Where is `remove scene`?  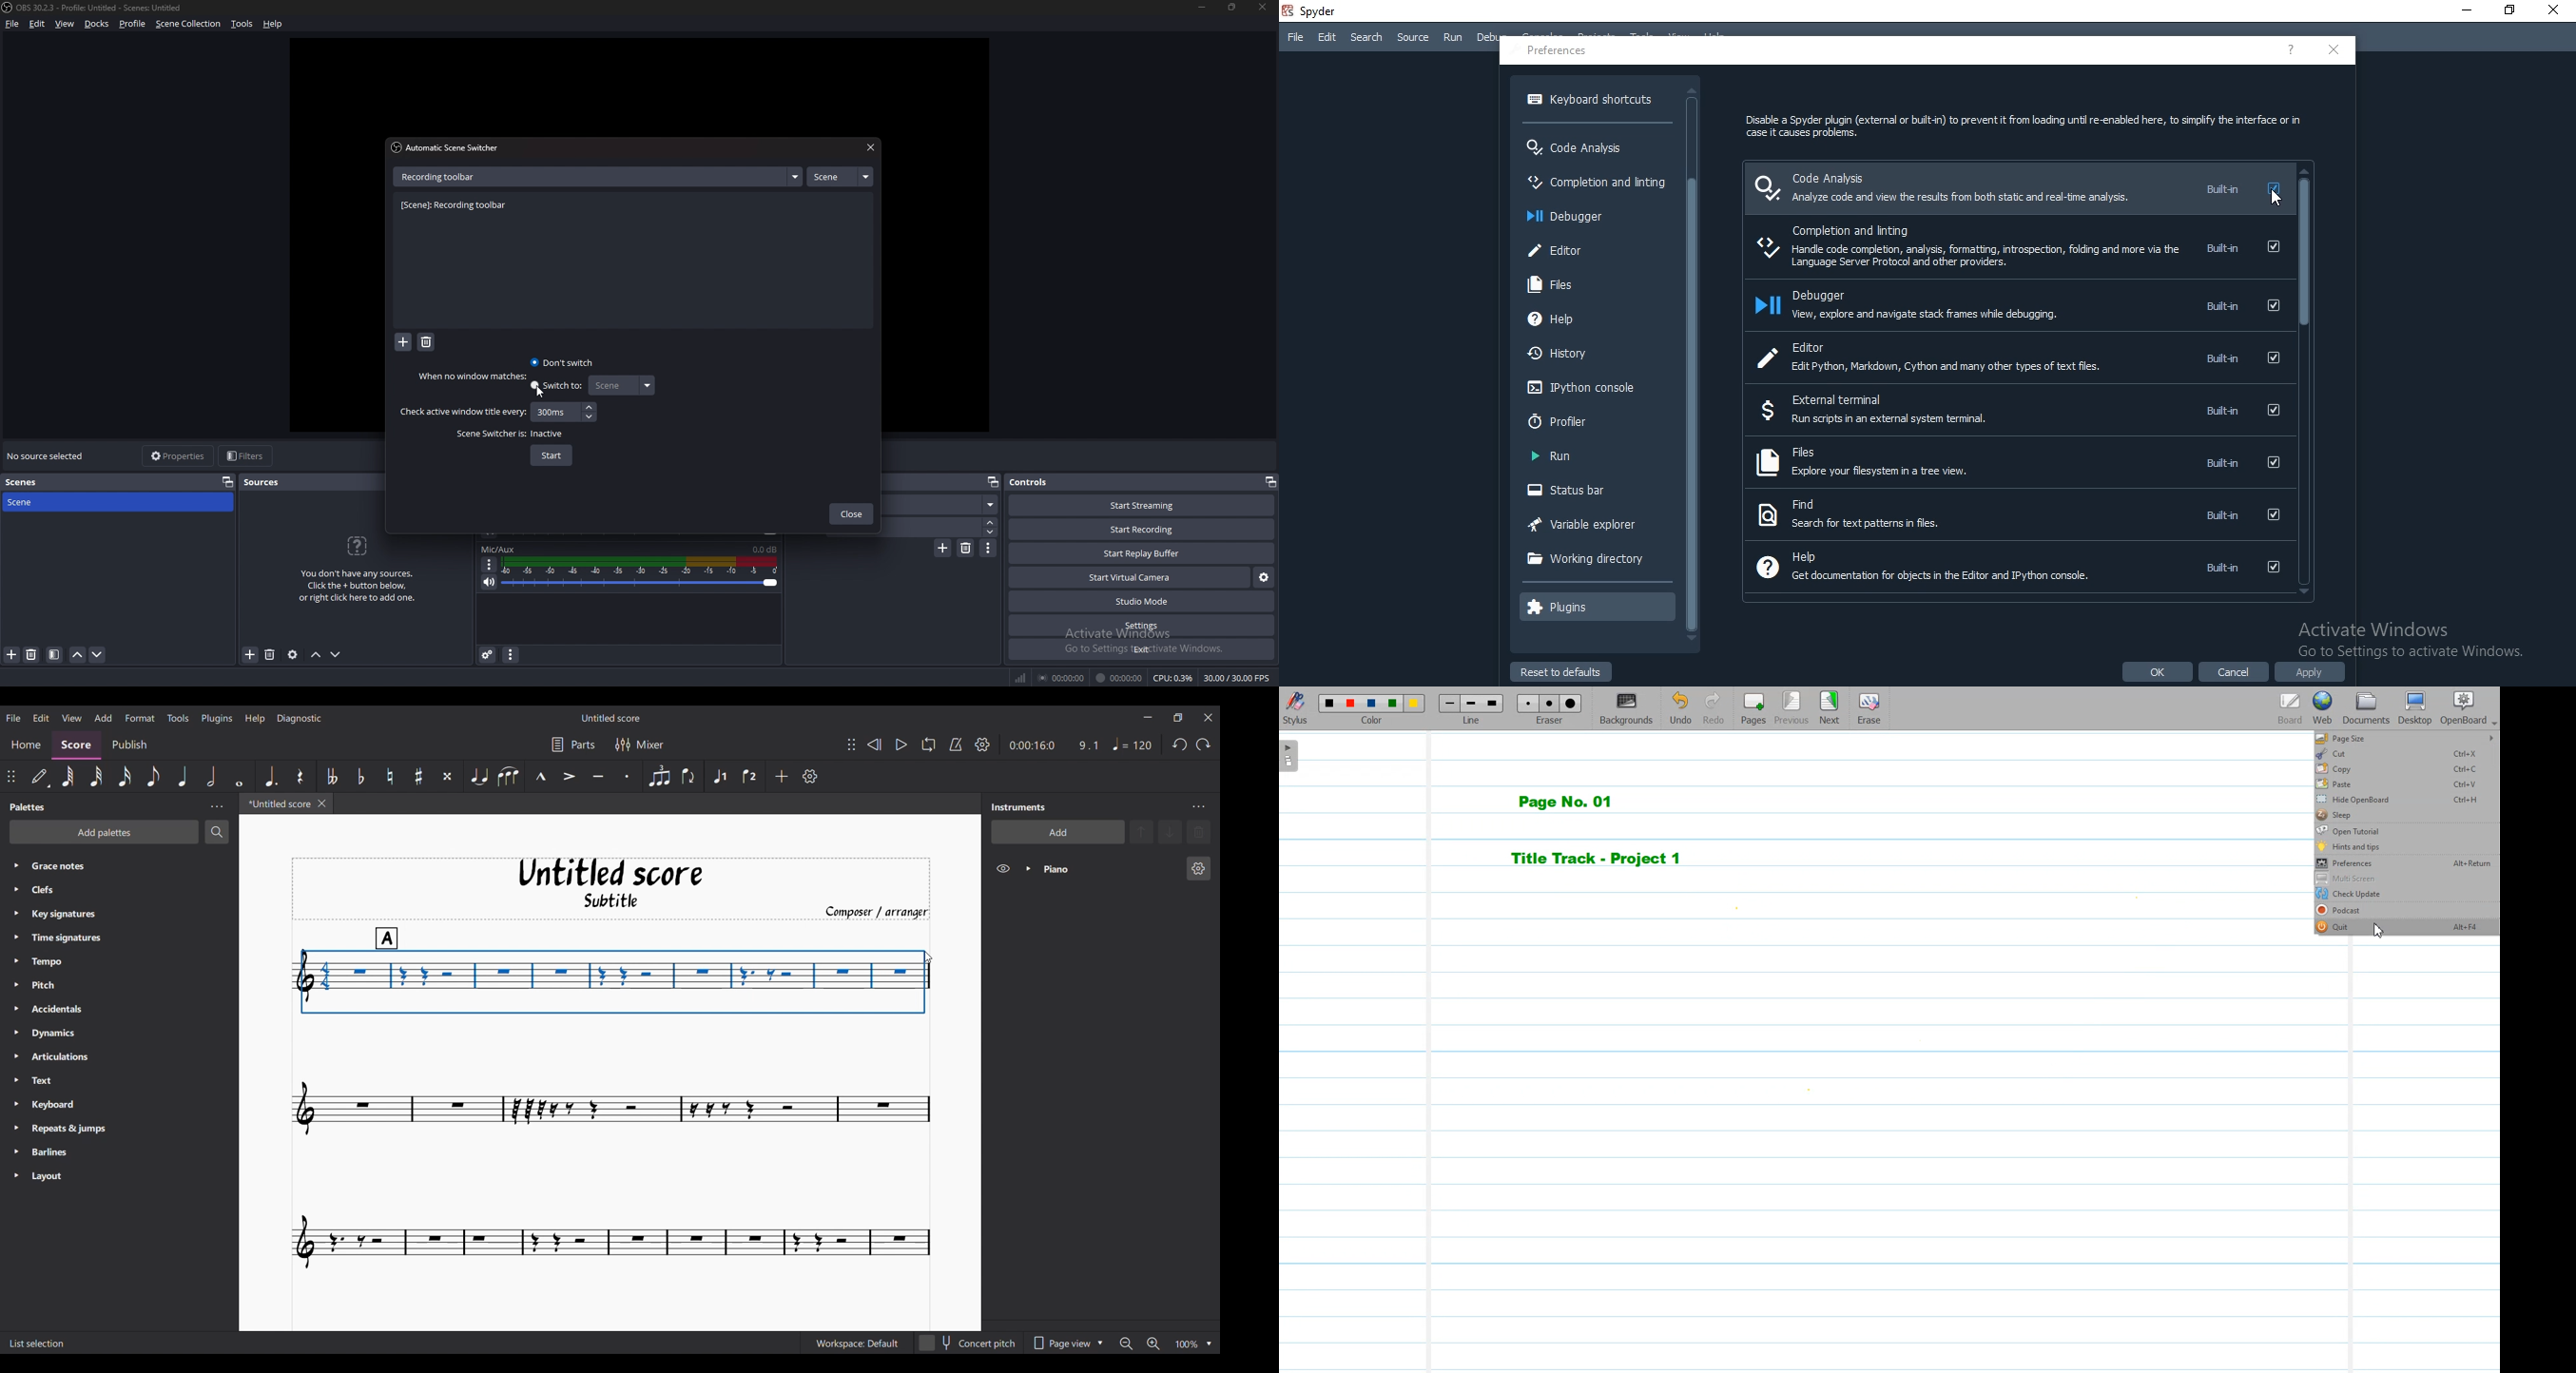
remove scene is located at coordinates (31, 655).